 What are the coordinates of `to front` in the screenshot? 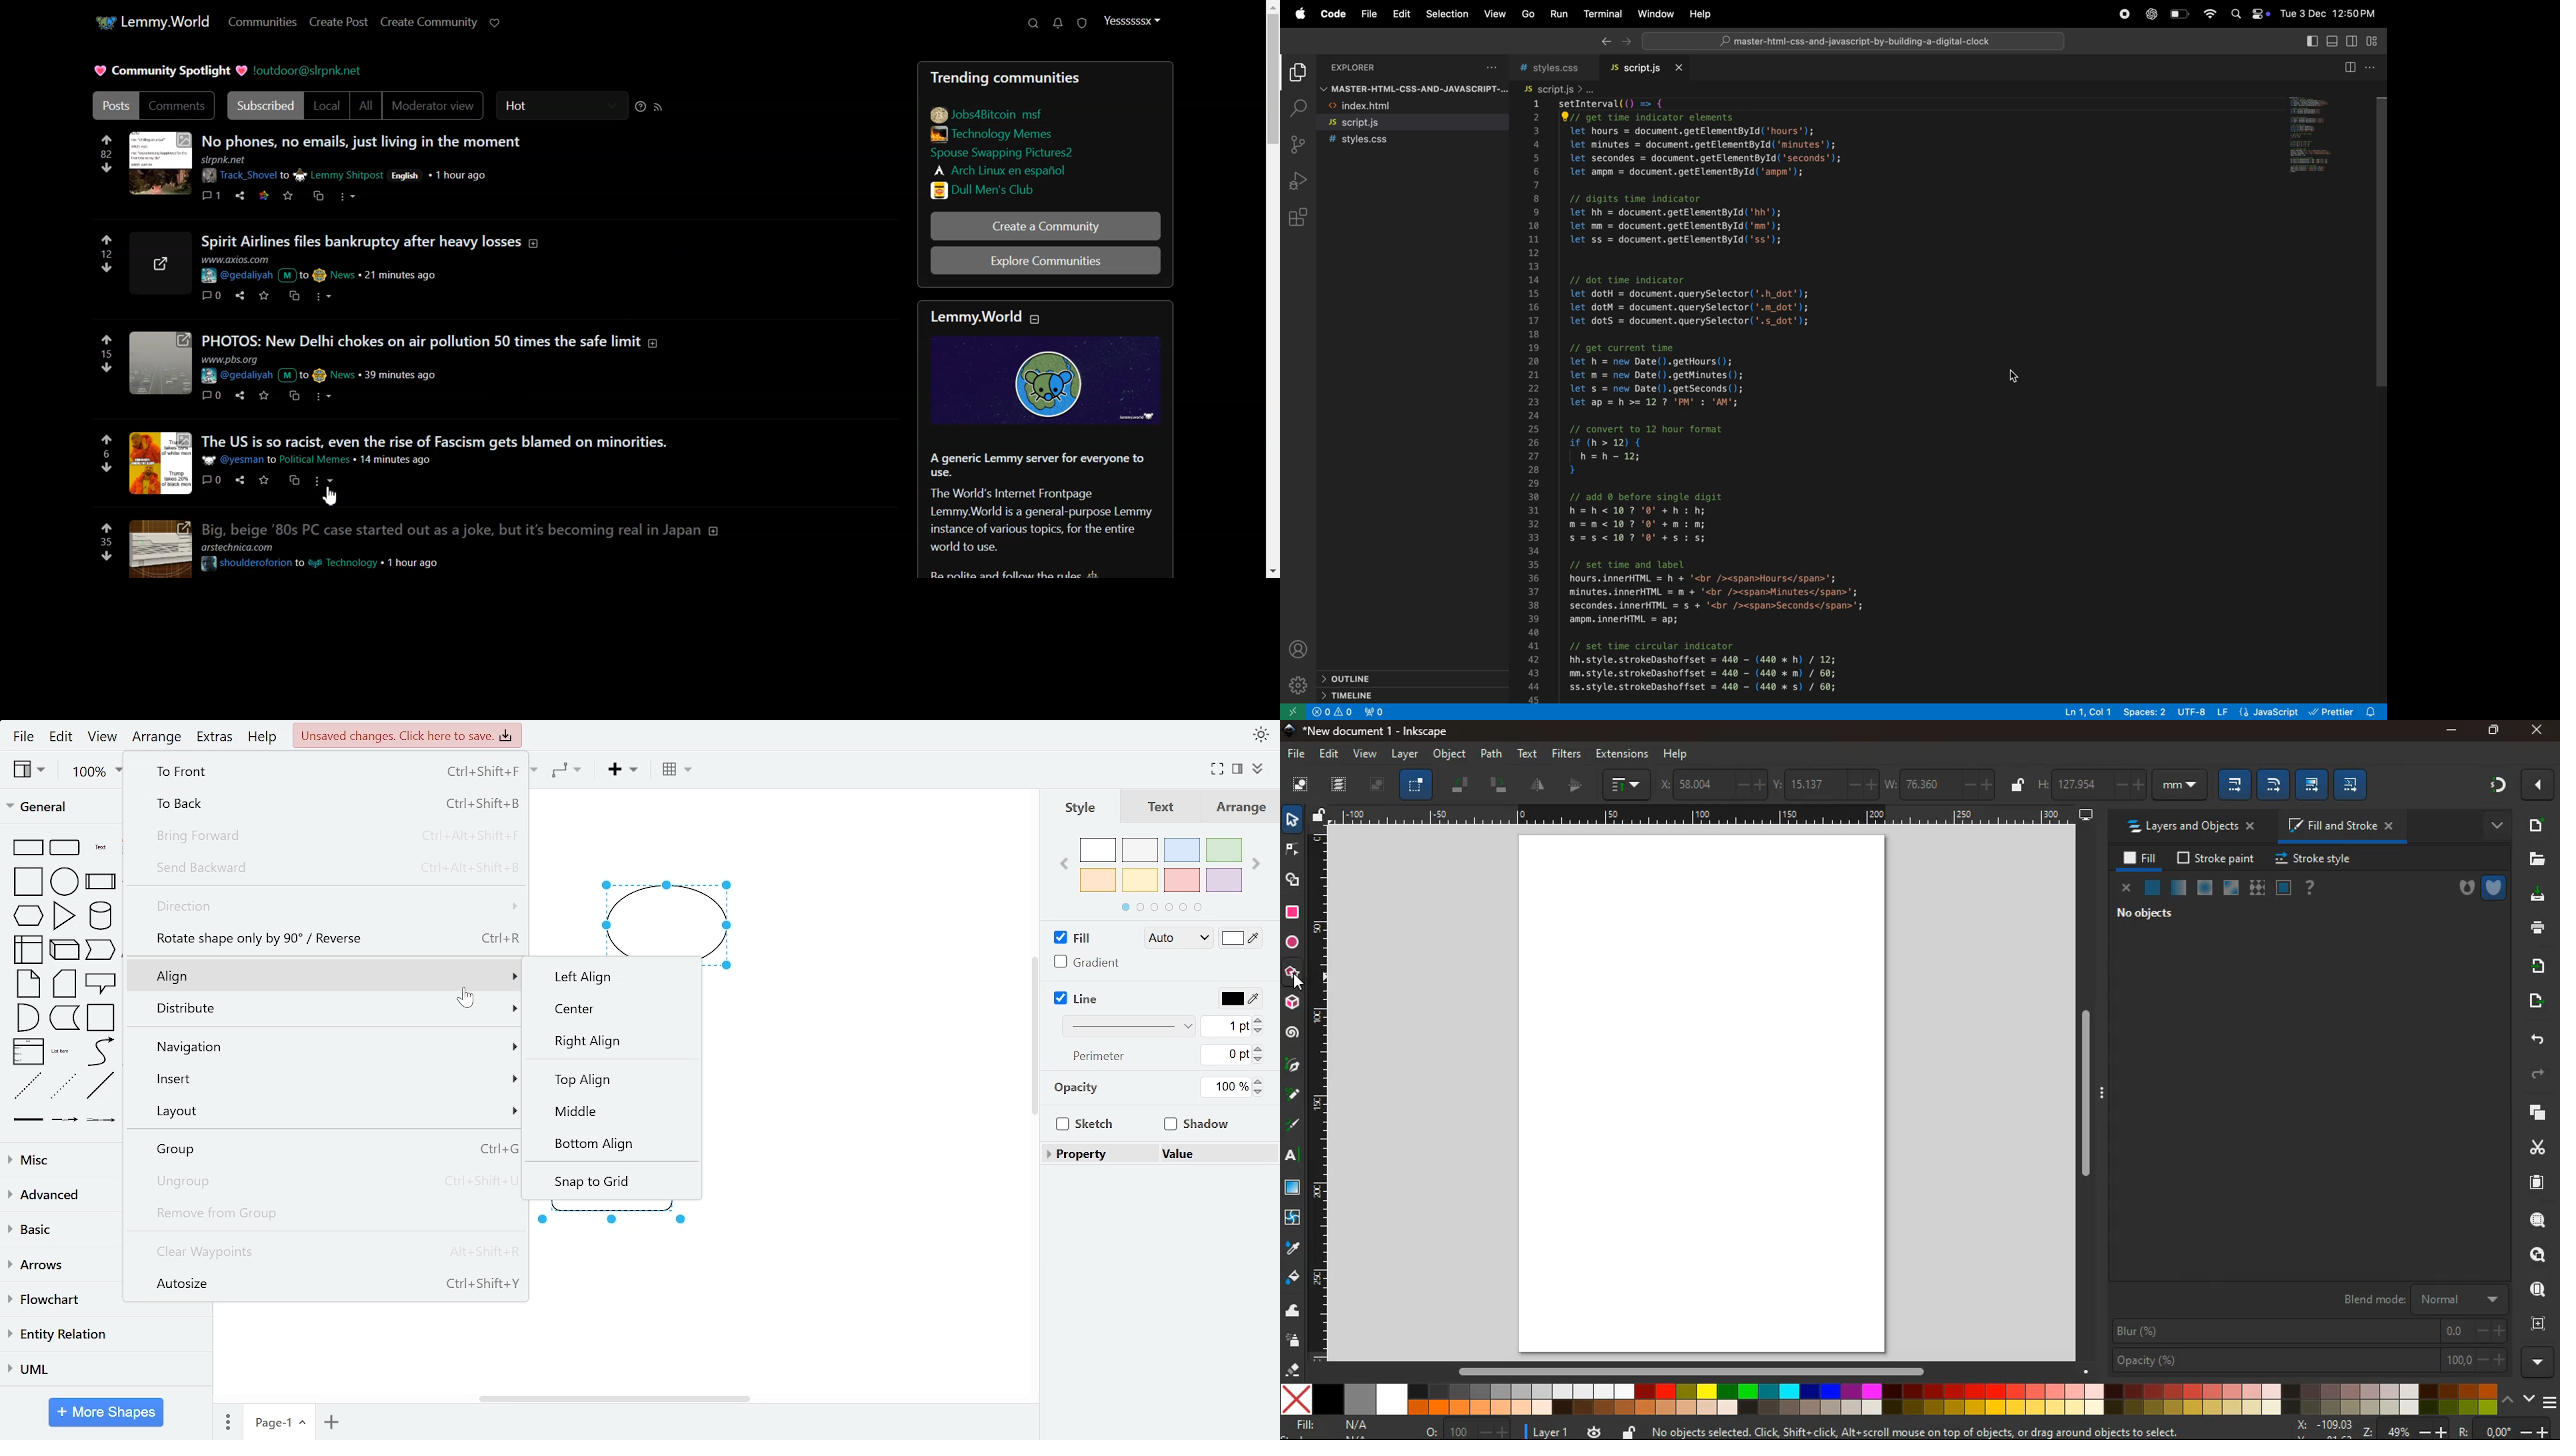 It's located at (329, 770).